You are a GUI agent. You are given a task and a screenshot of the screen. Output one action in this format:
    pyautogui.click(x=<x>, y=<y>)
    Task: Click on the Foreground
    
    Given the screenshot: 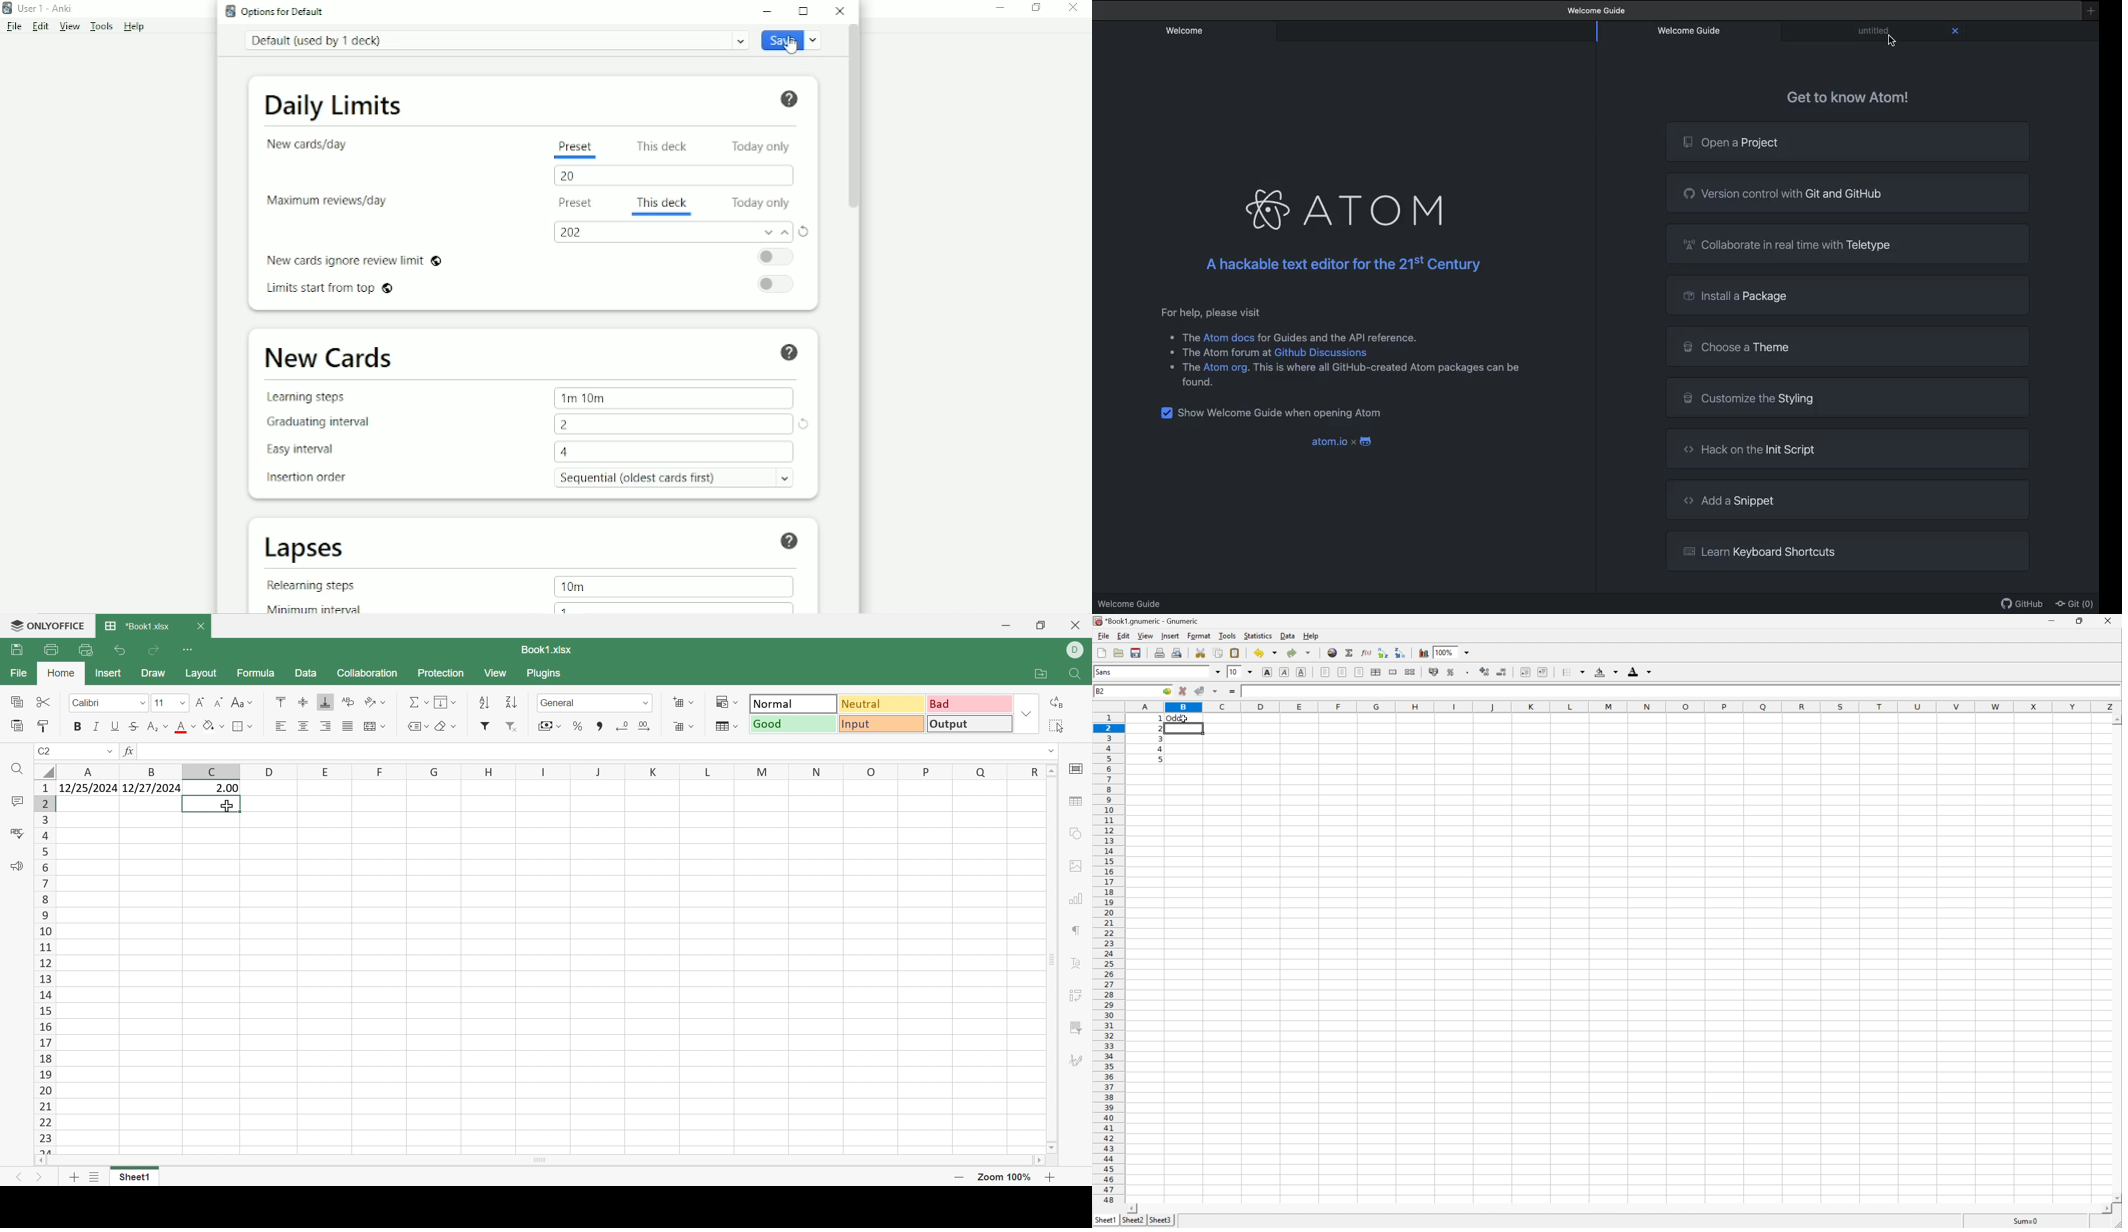 What is the action you would take?
    pyautogui.click(x=1640, y=672)
    